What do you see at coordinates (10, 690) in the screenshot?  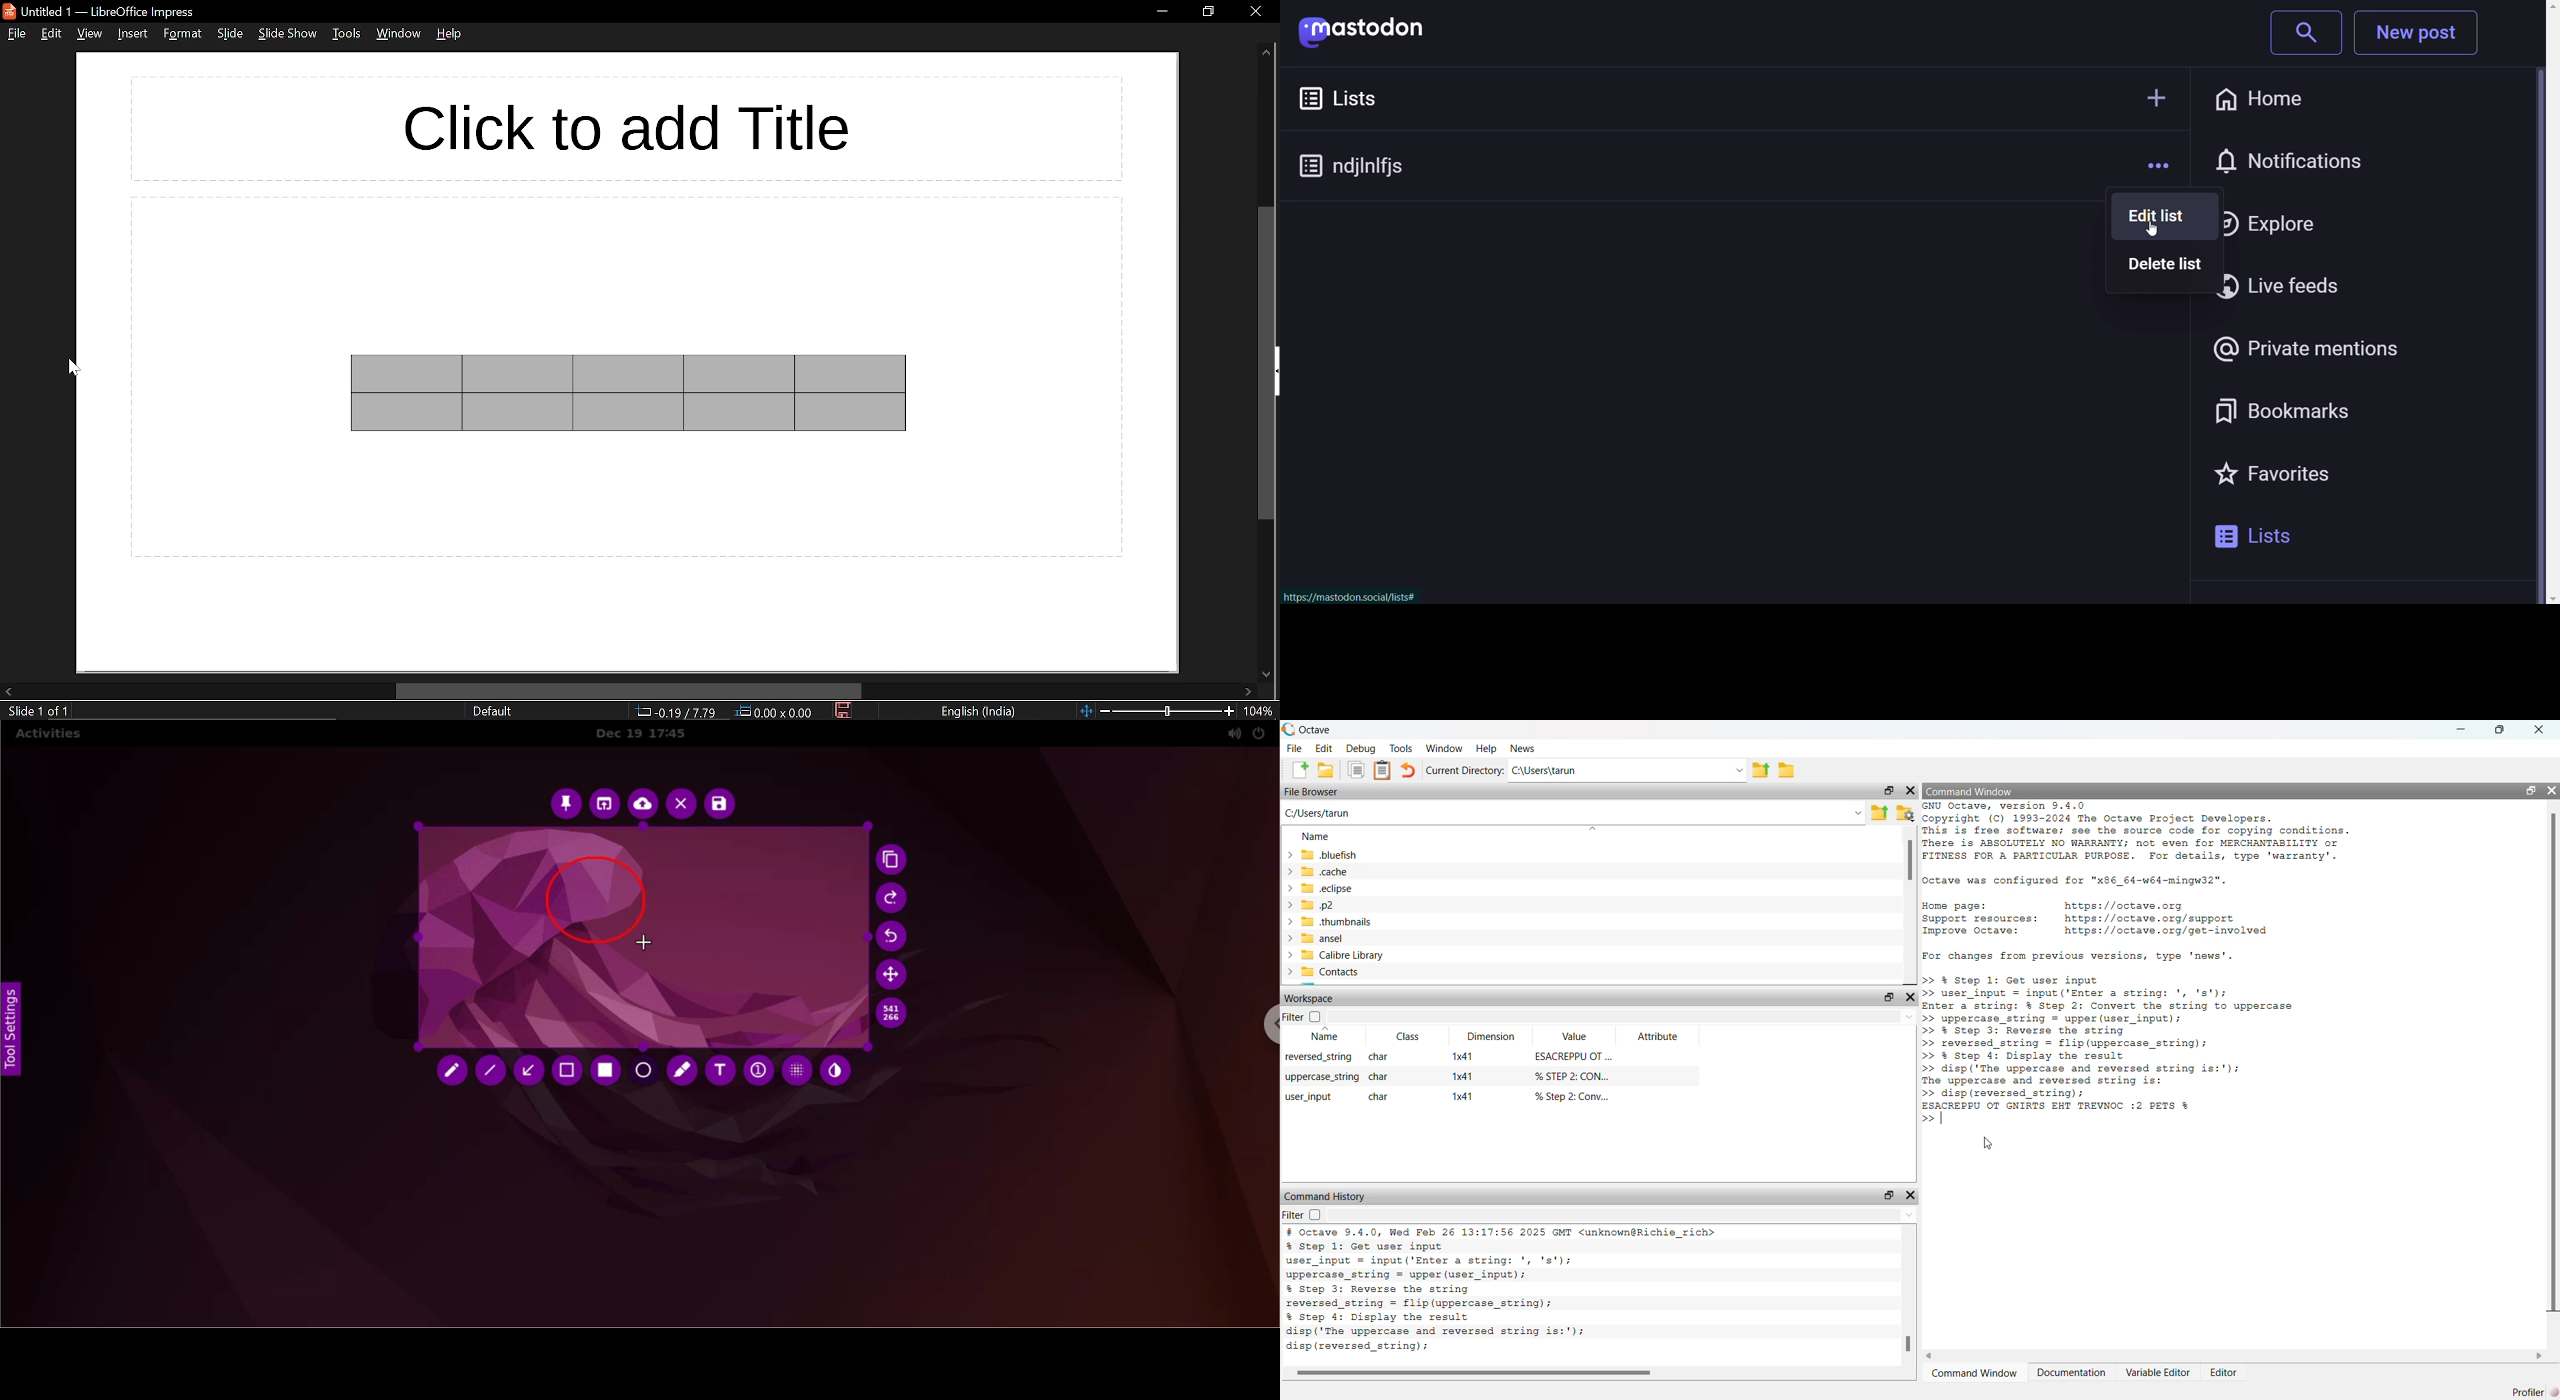 I see `Move left` at bounding box center [10, 690].